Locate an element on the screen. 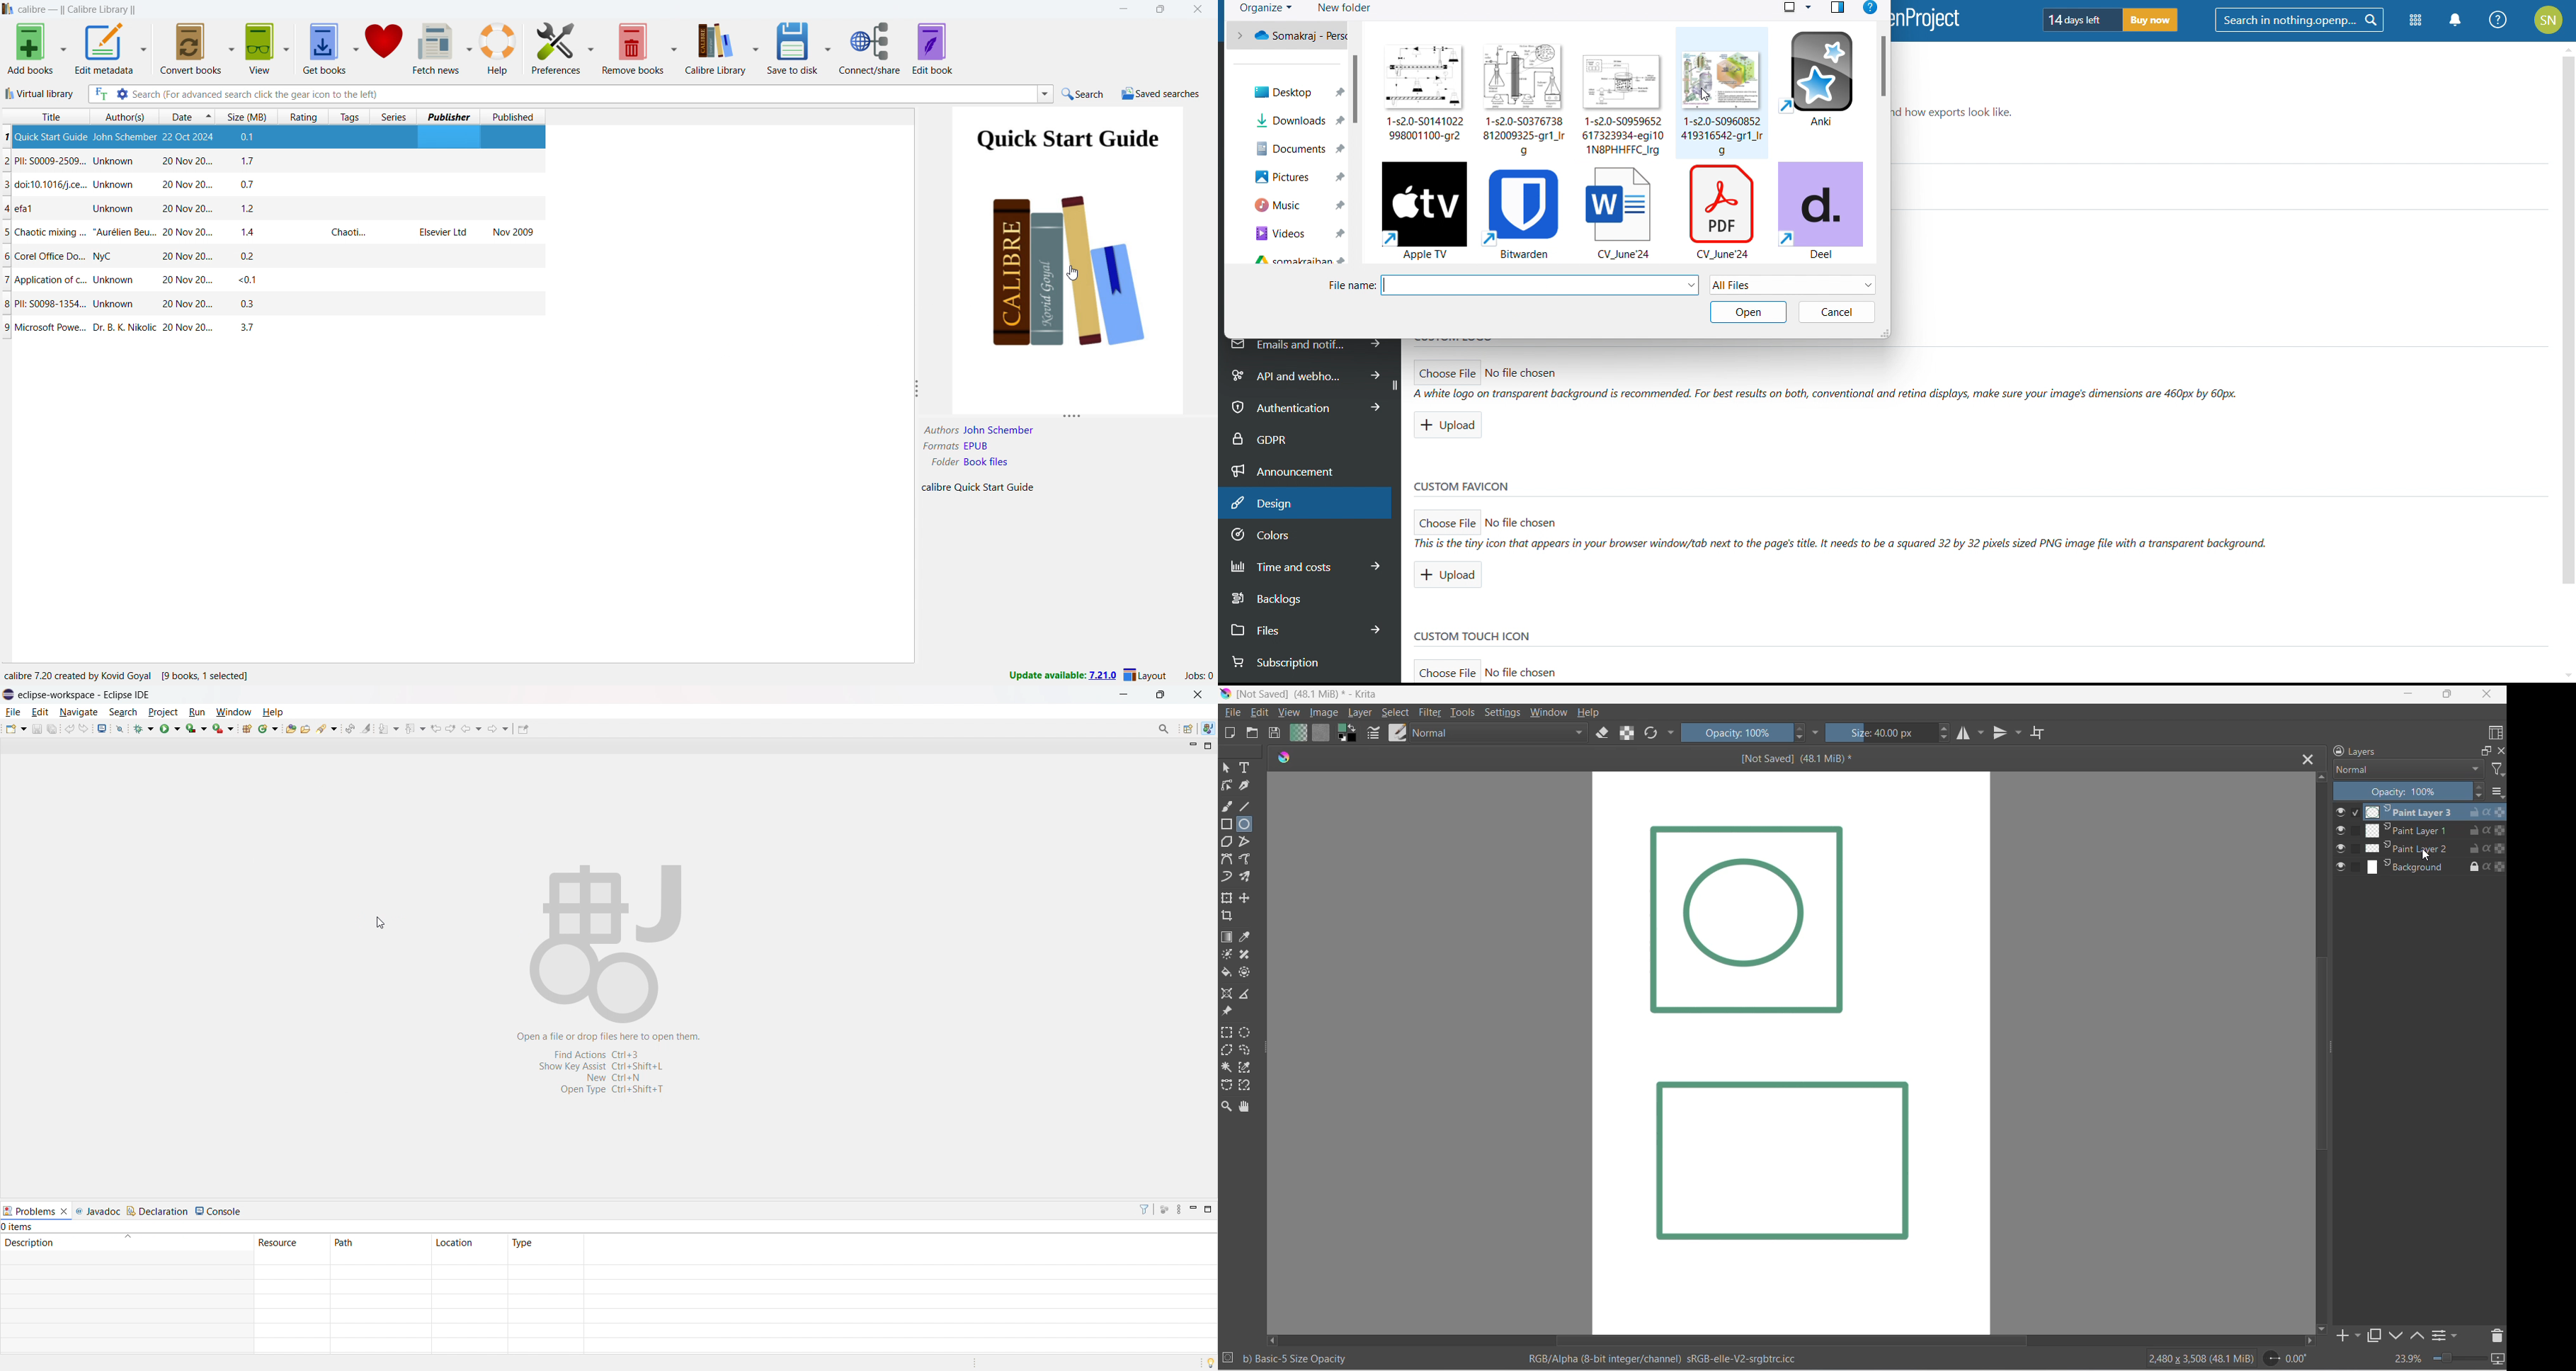 This screenshot has width=2576, height=1372. preserve alpha is located at coordinates (2495, 866).